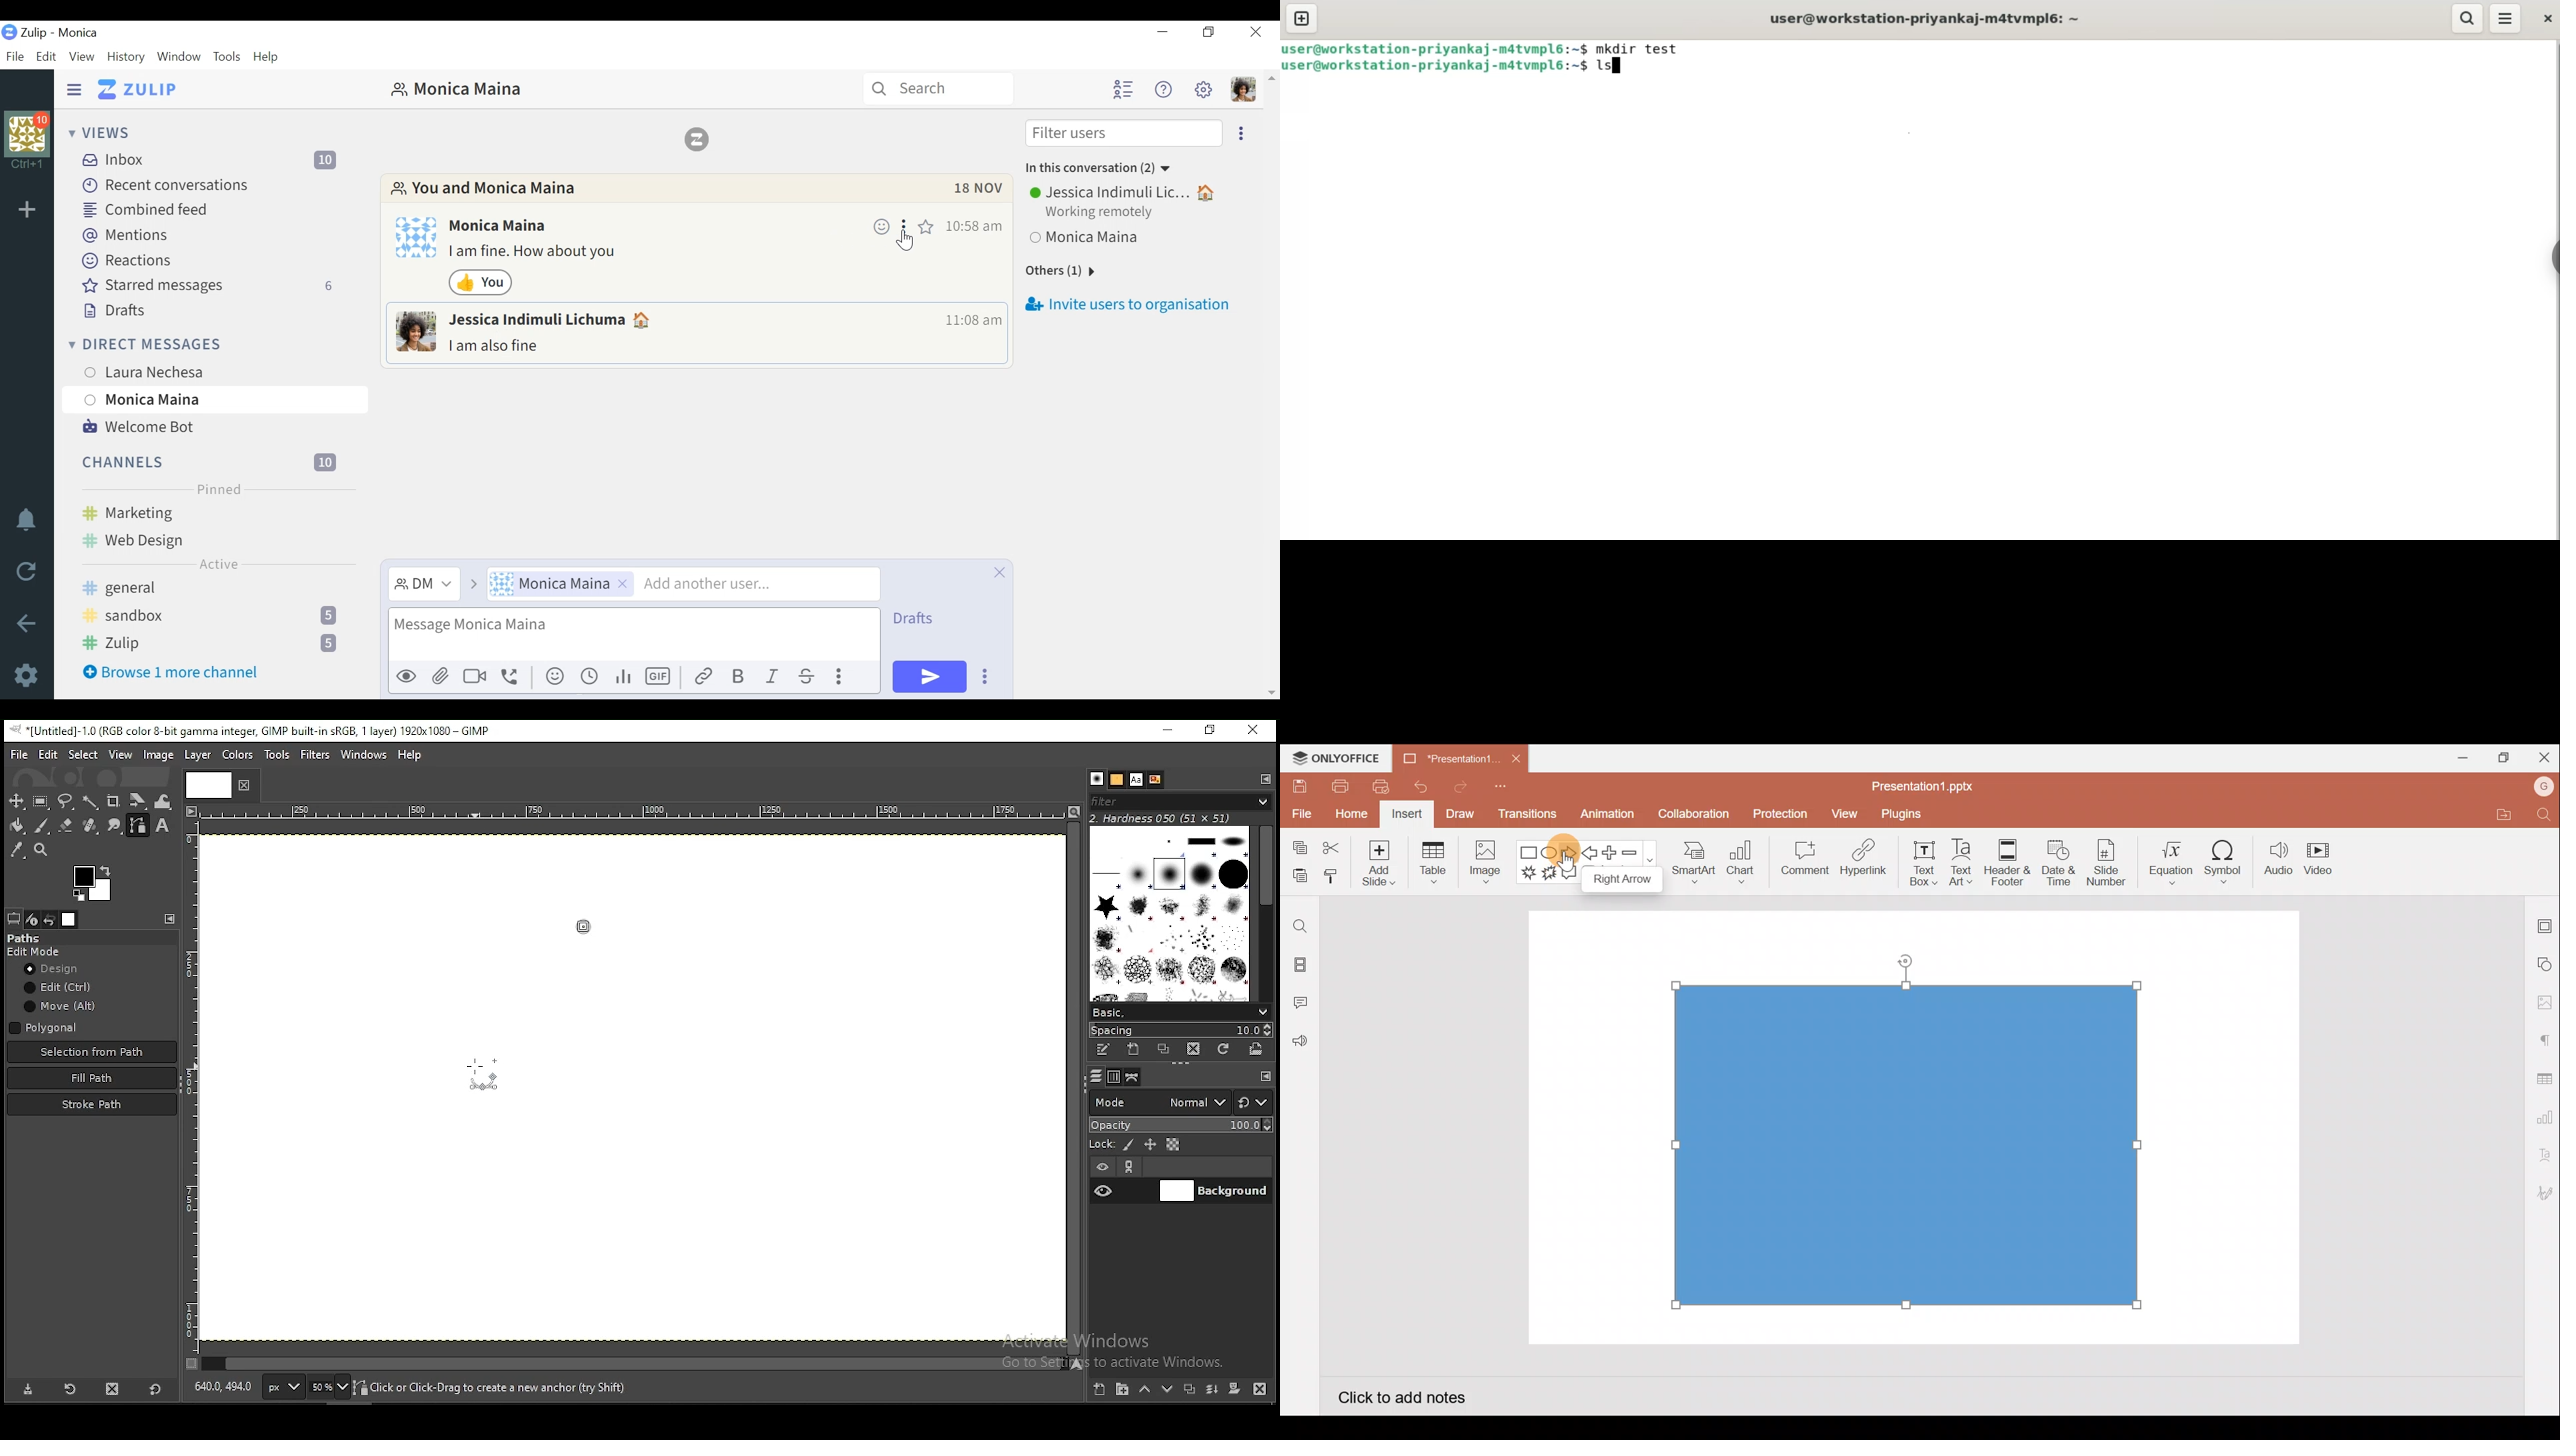  I want to click on go to, so click(473, 586).